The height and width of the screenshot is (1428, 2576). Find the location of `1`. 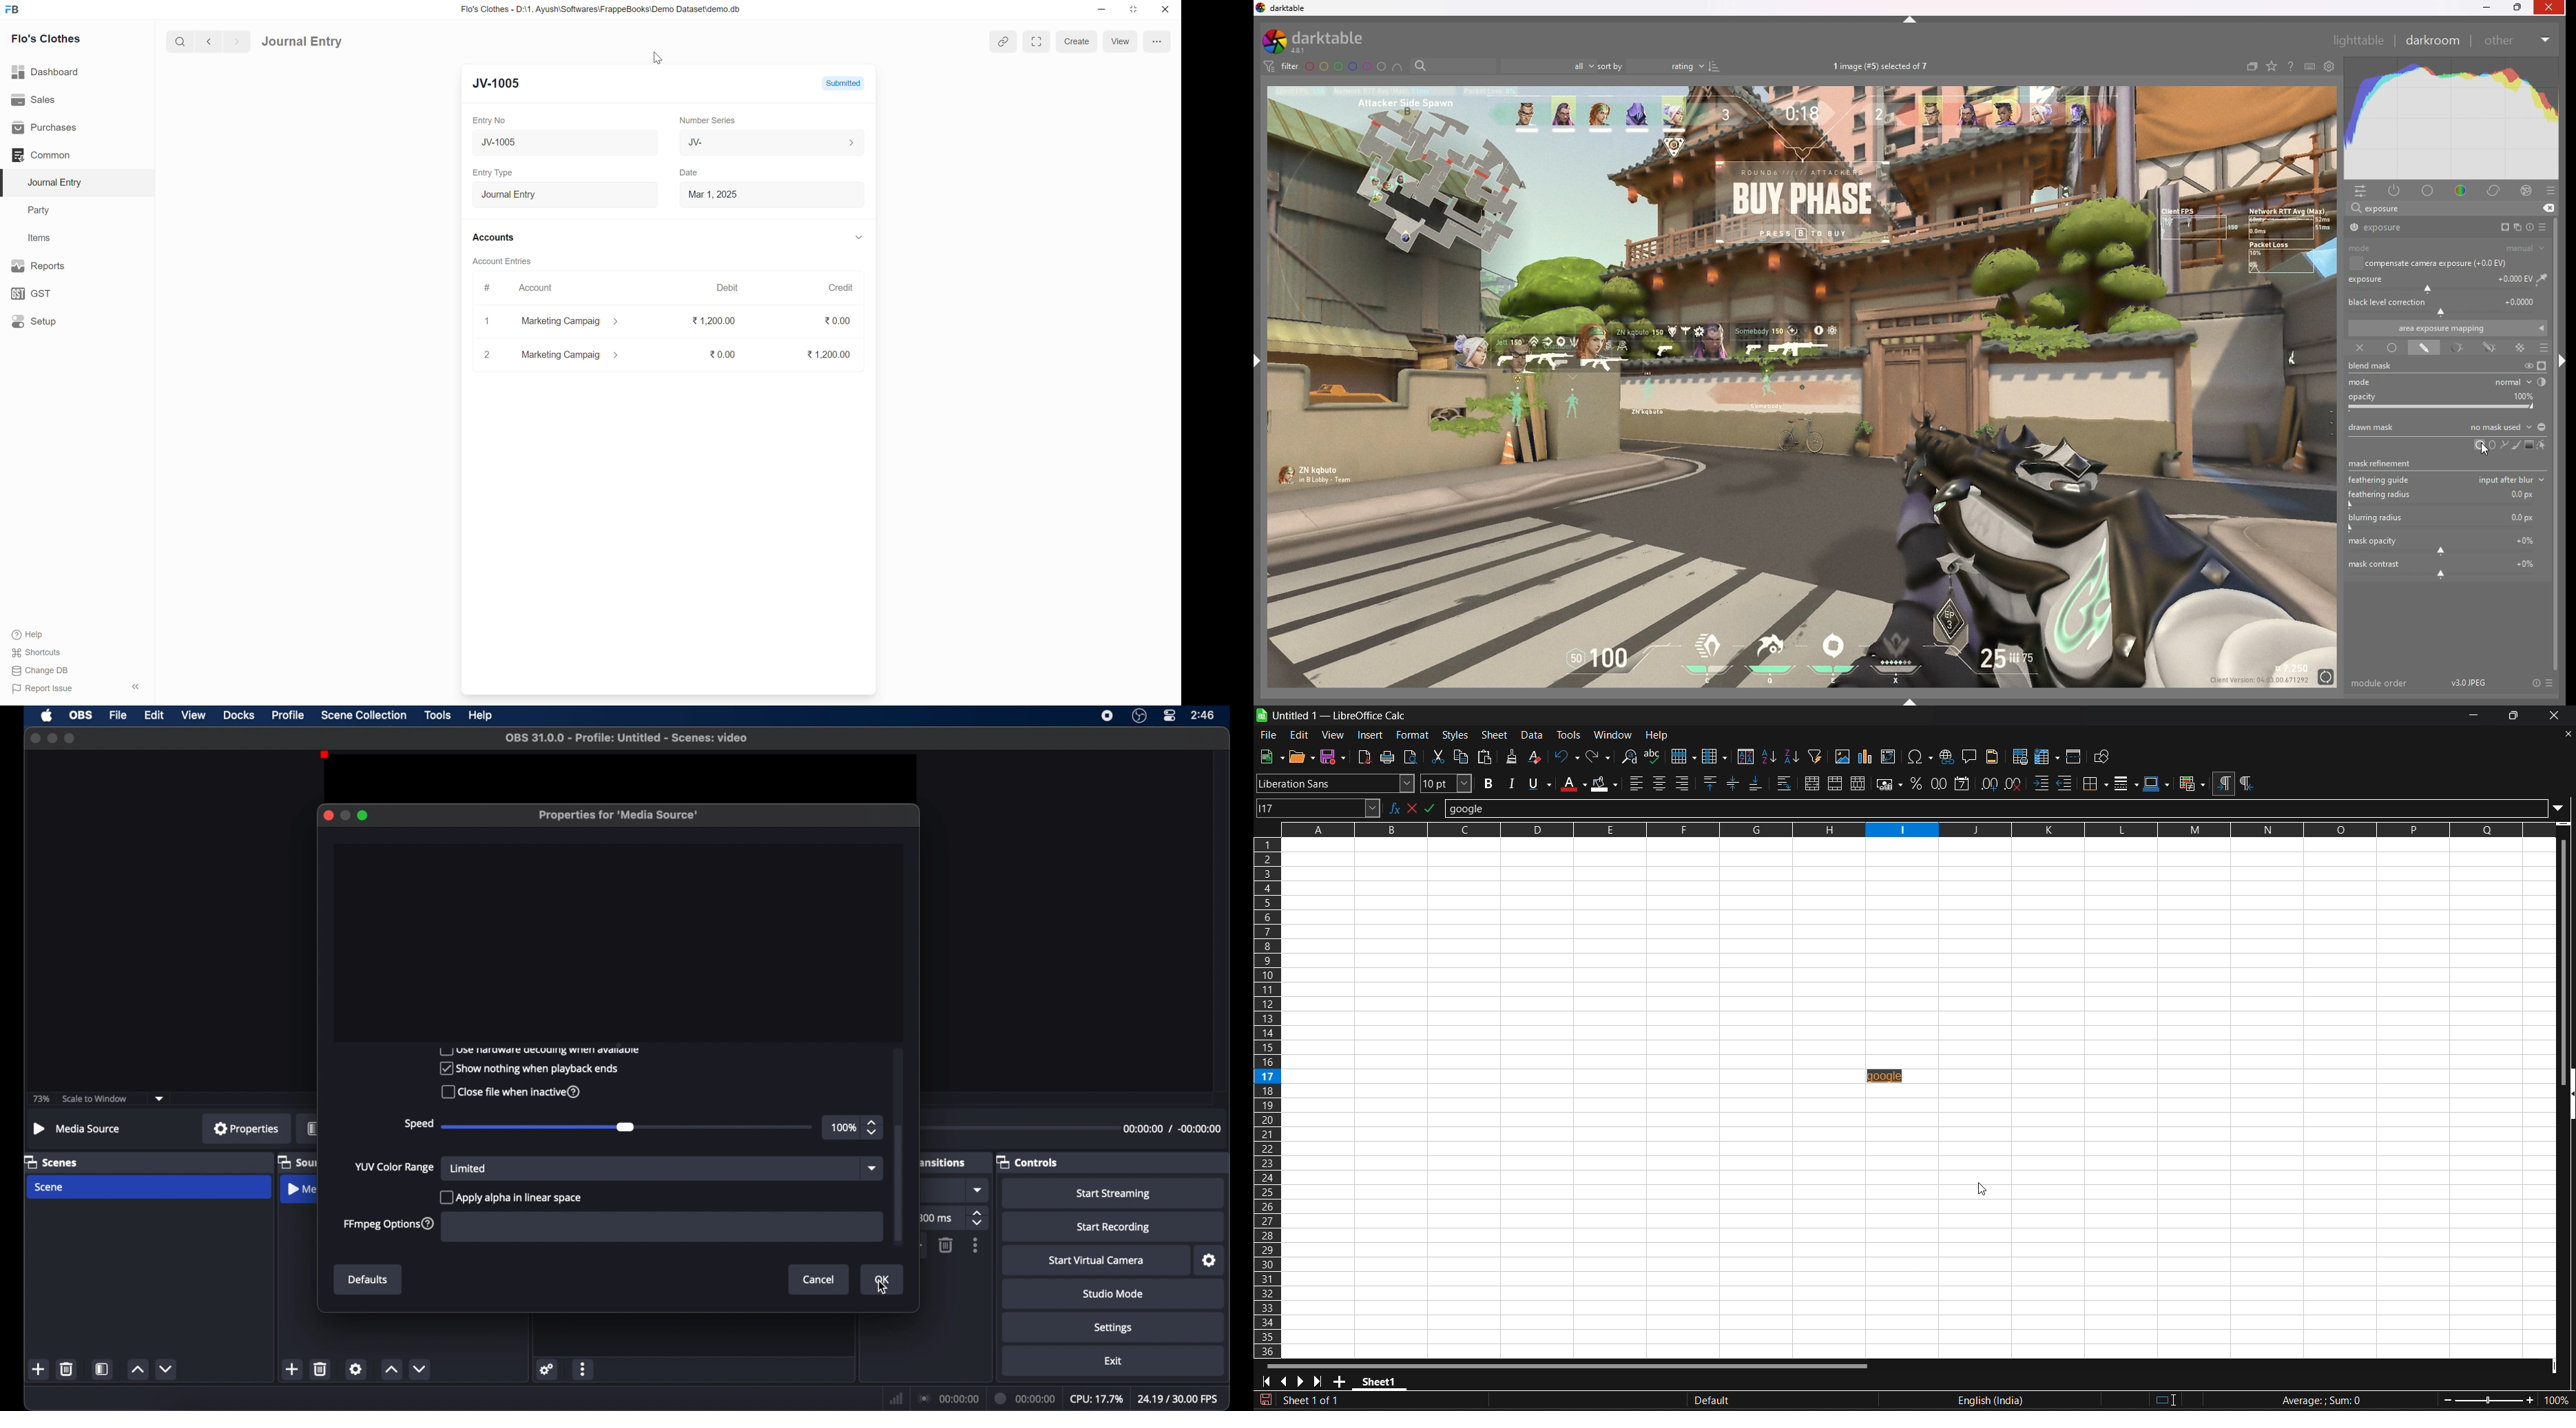

1 is located at coordinates (488, 321).